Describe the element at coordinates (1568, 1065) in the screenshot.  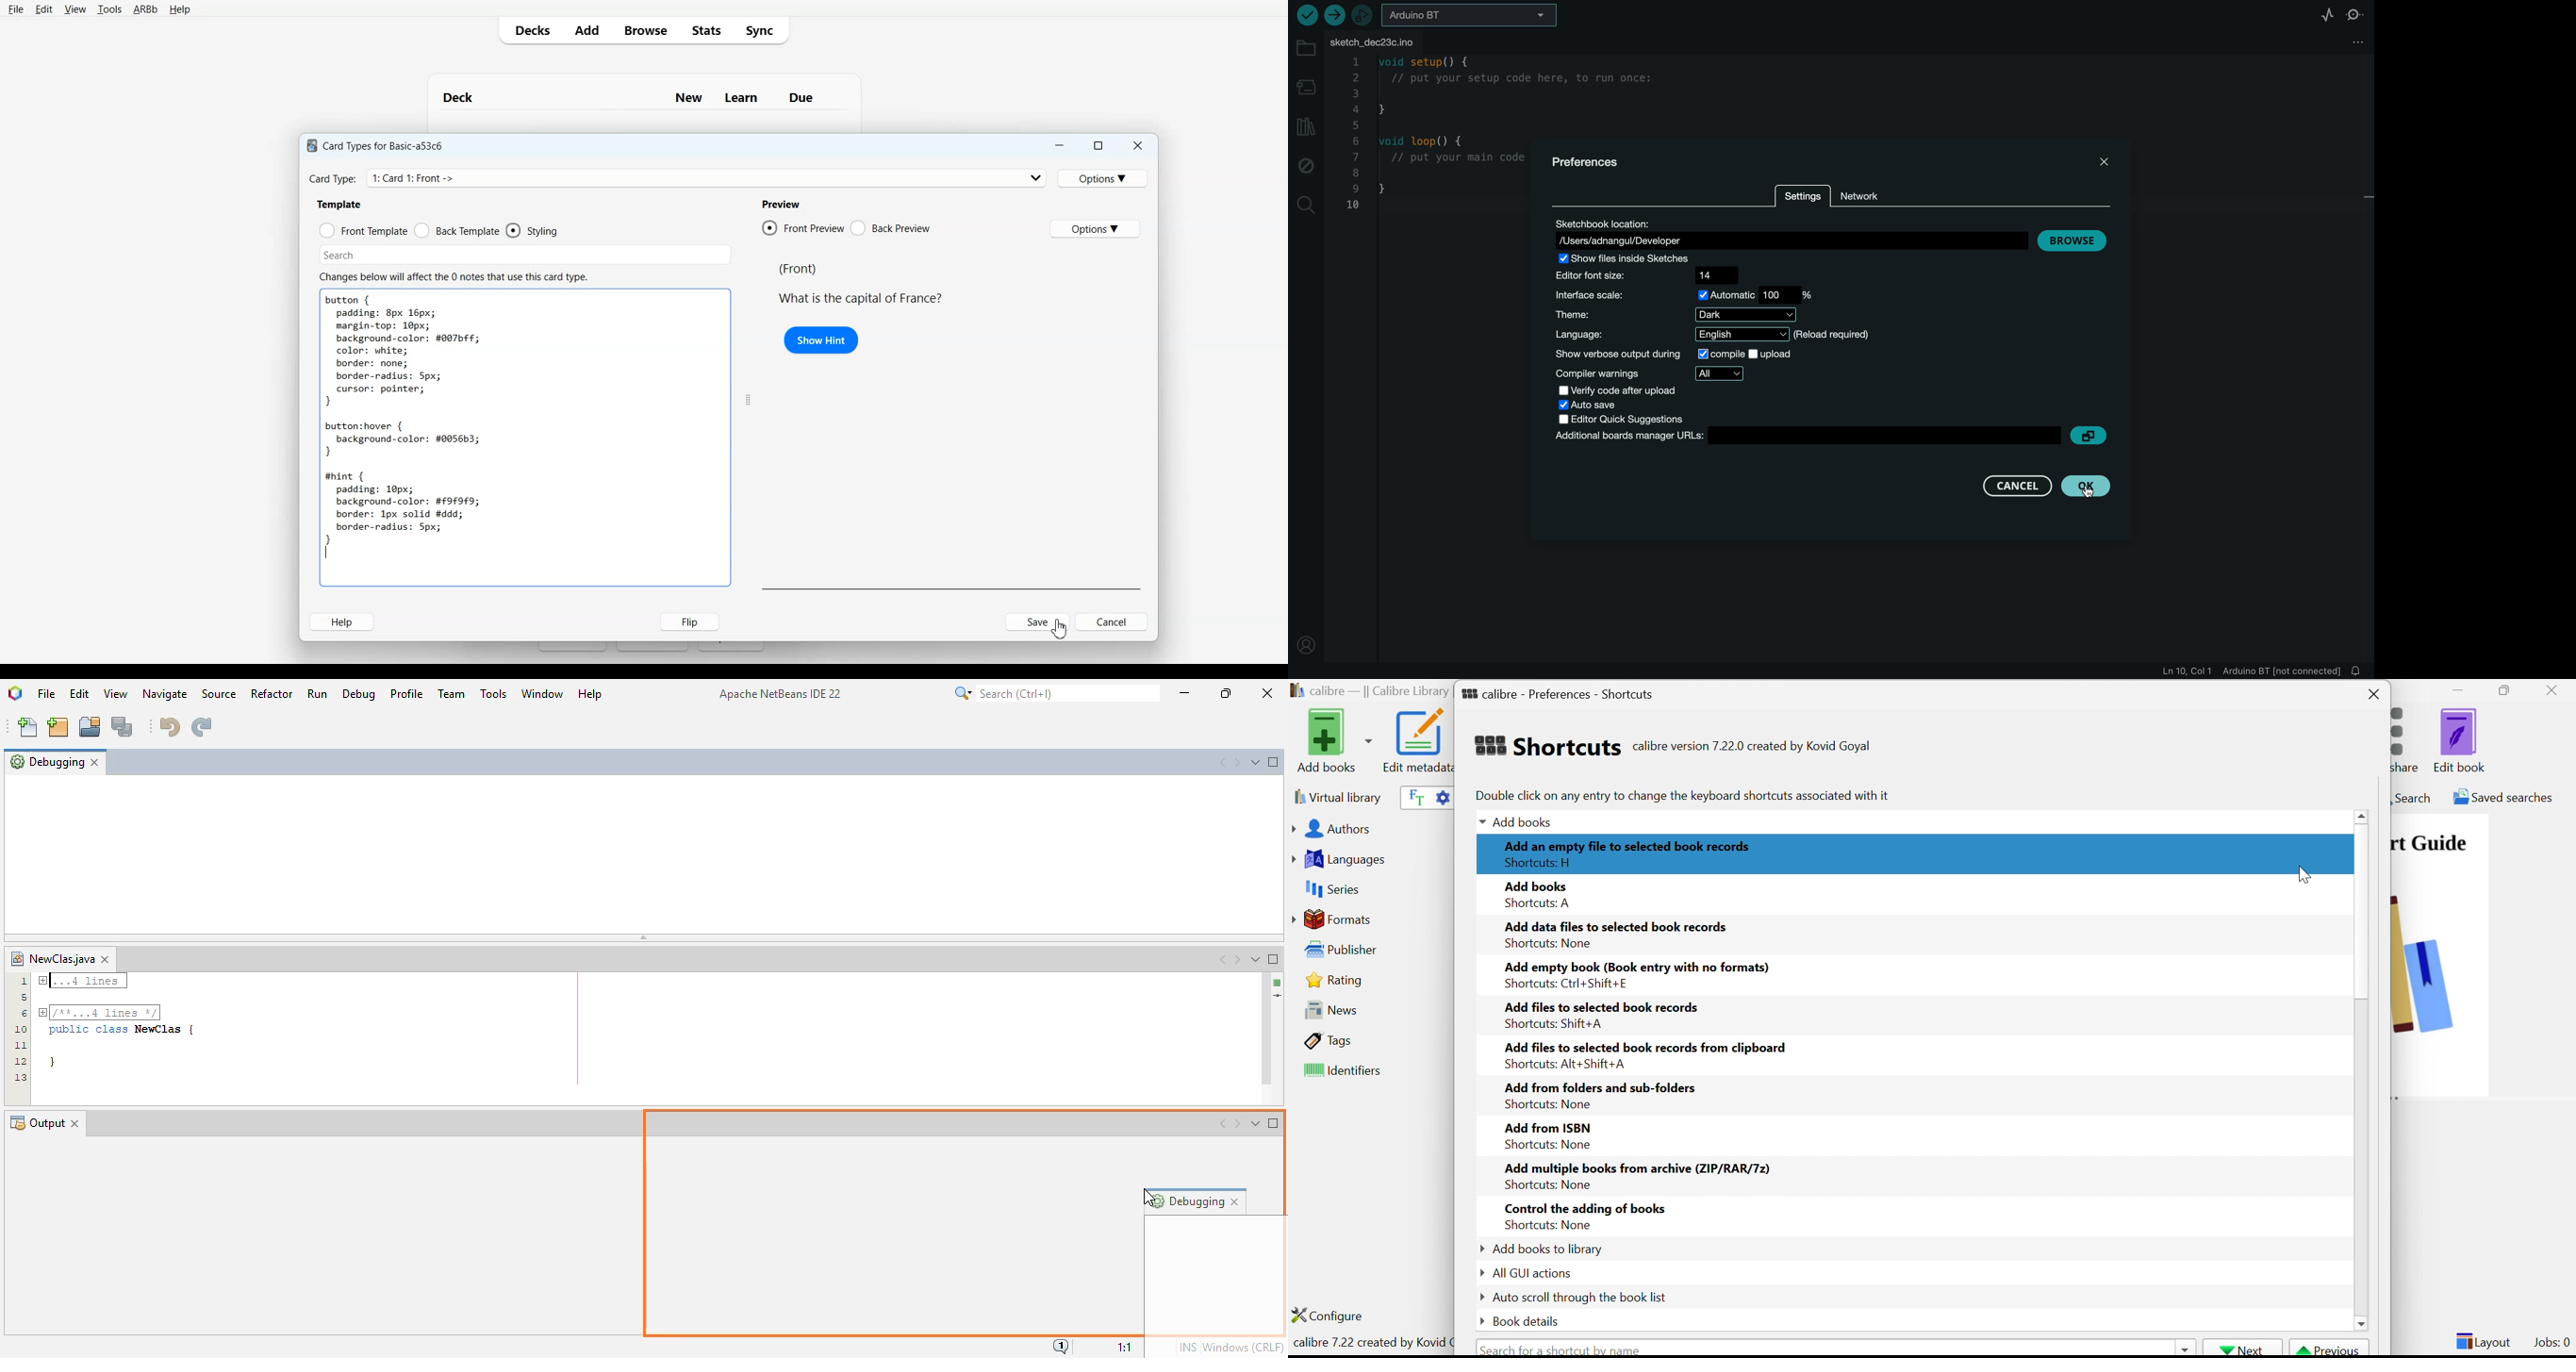
I see `Shortcuts: Alt+Shift+A` at that location.